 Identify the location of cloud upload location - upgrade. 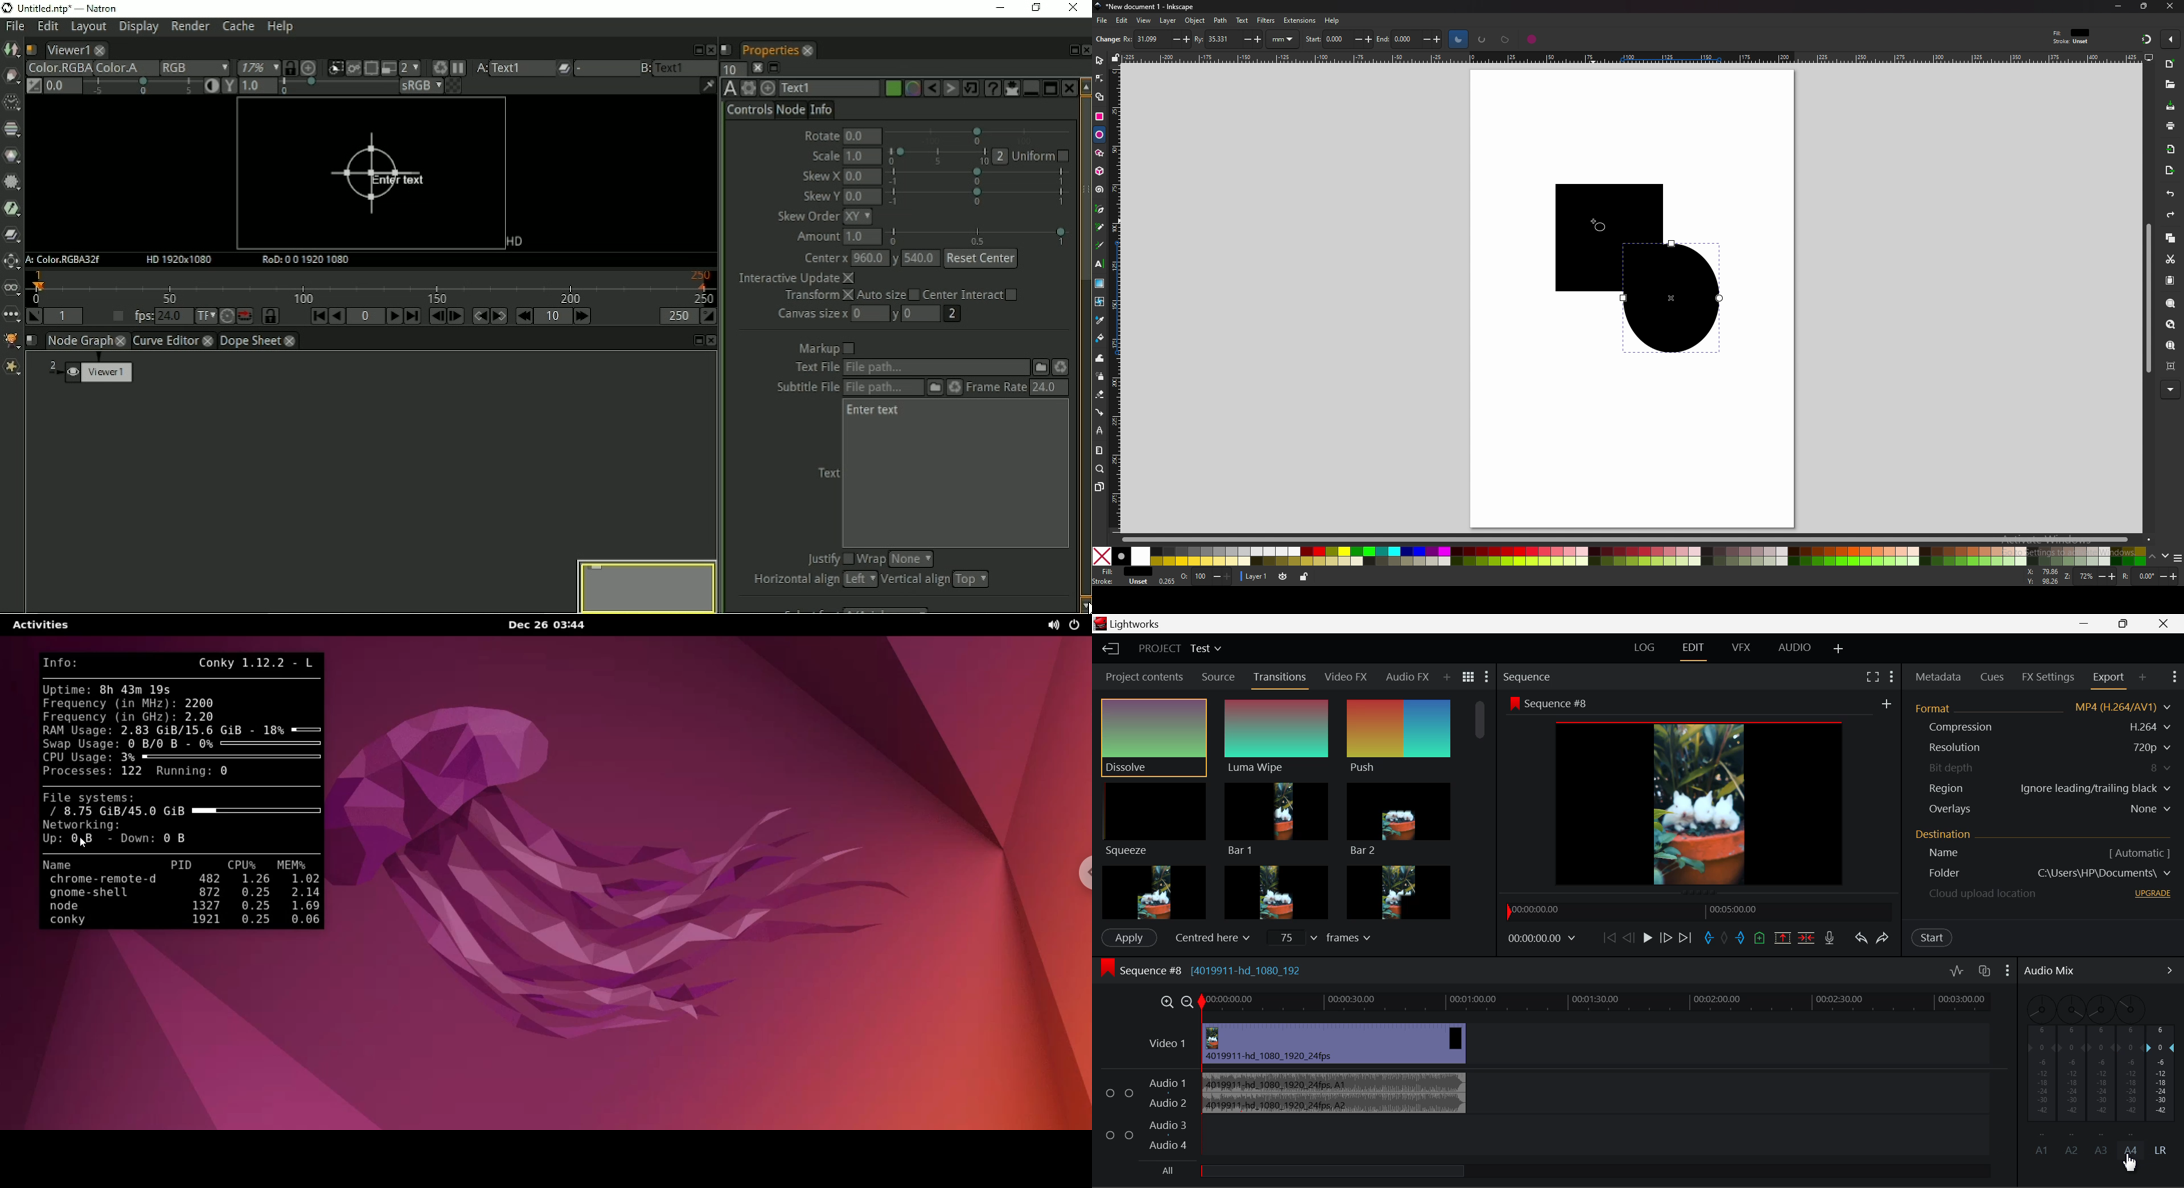
(2042, 893).